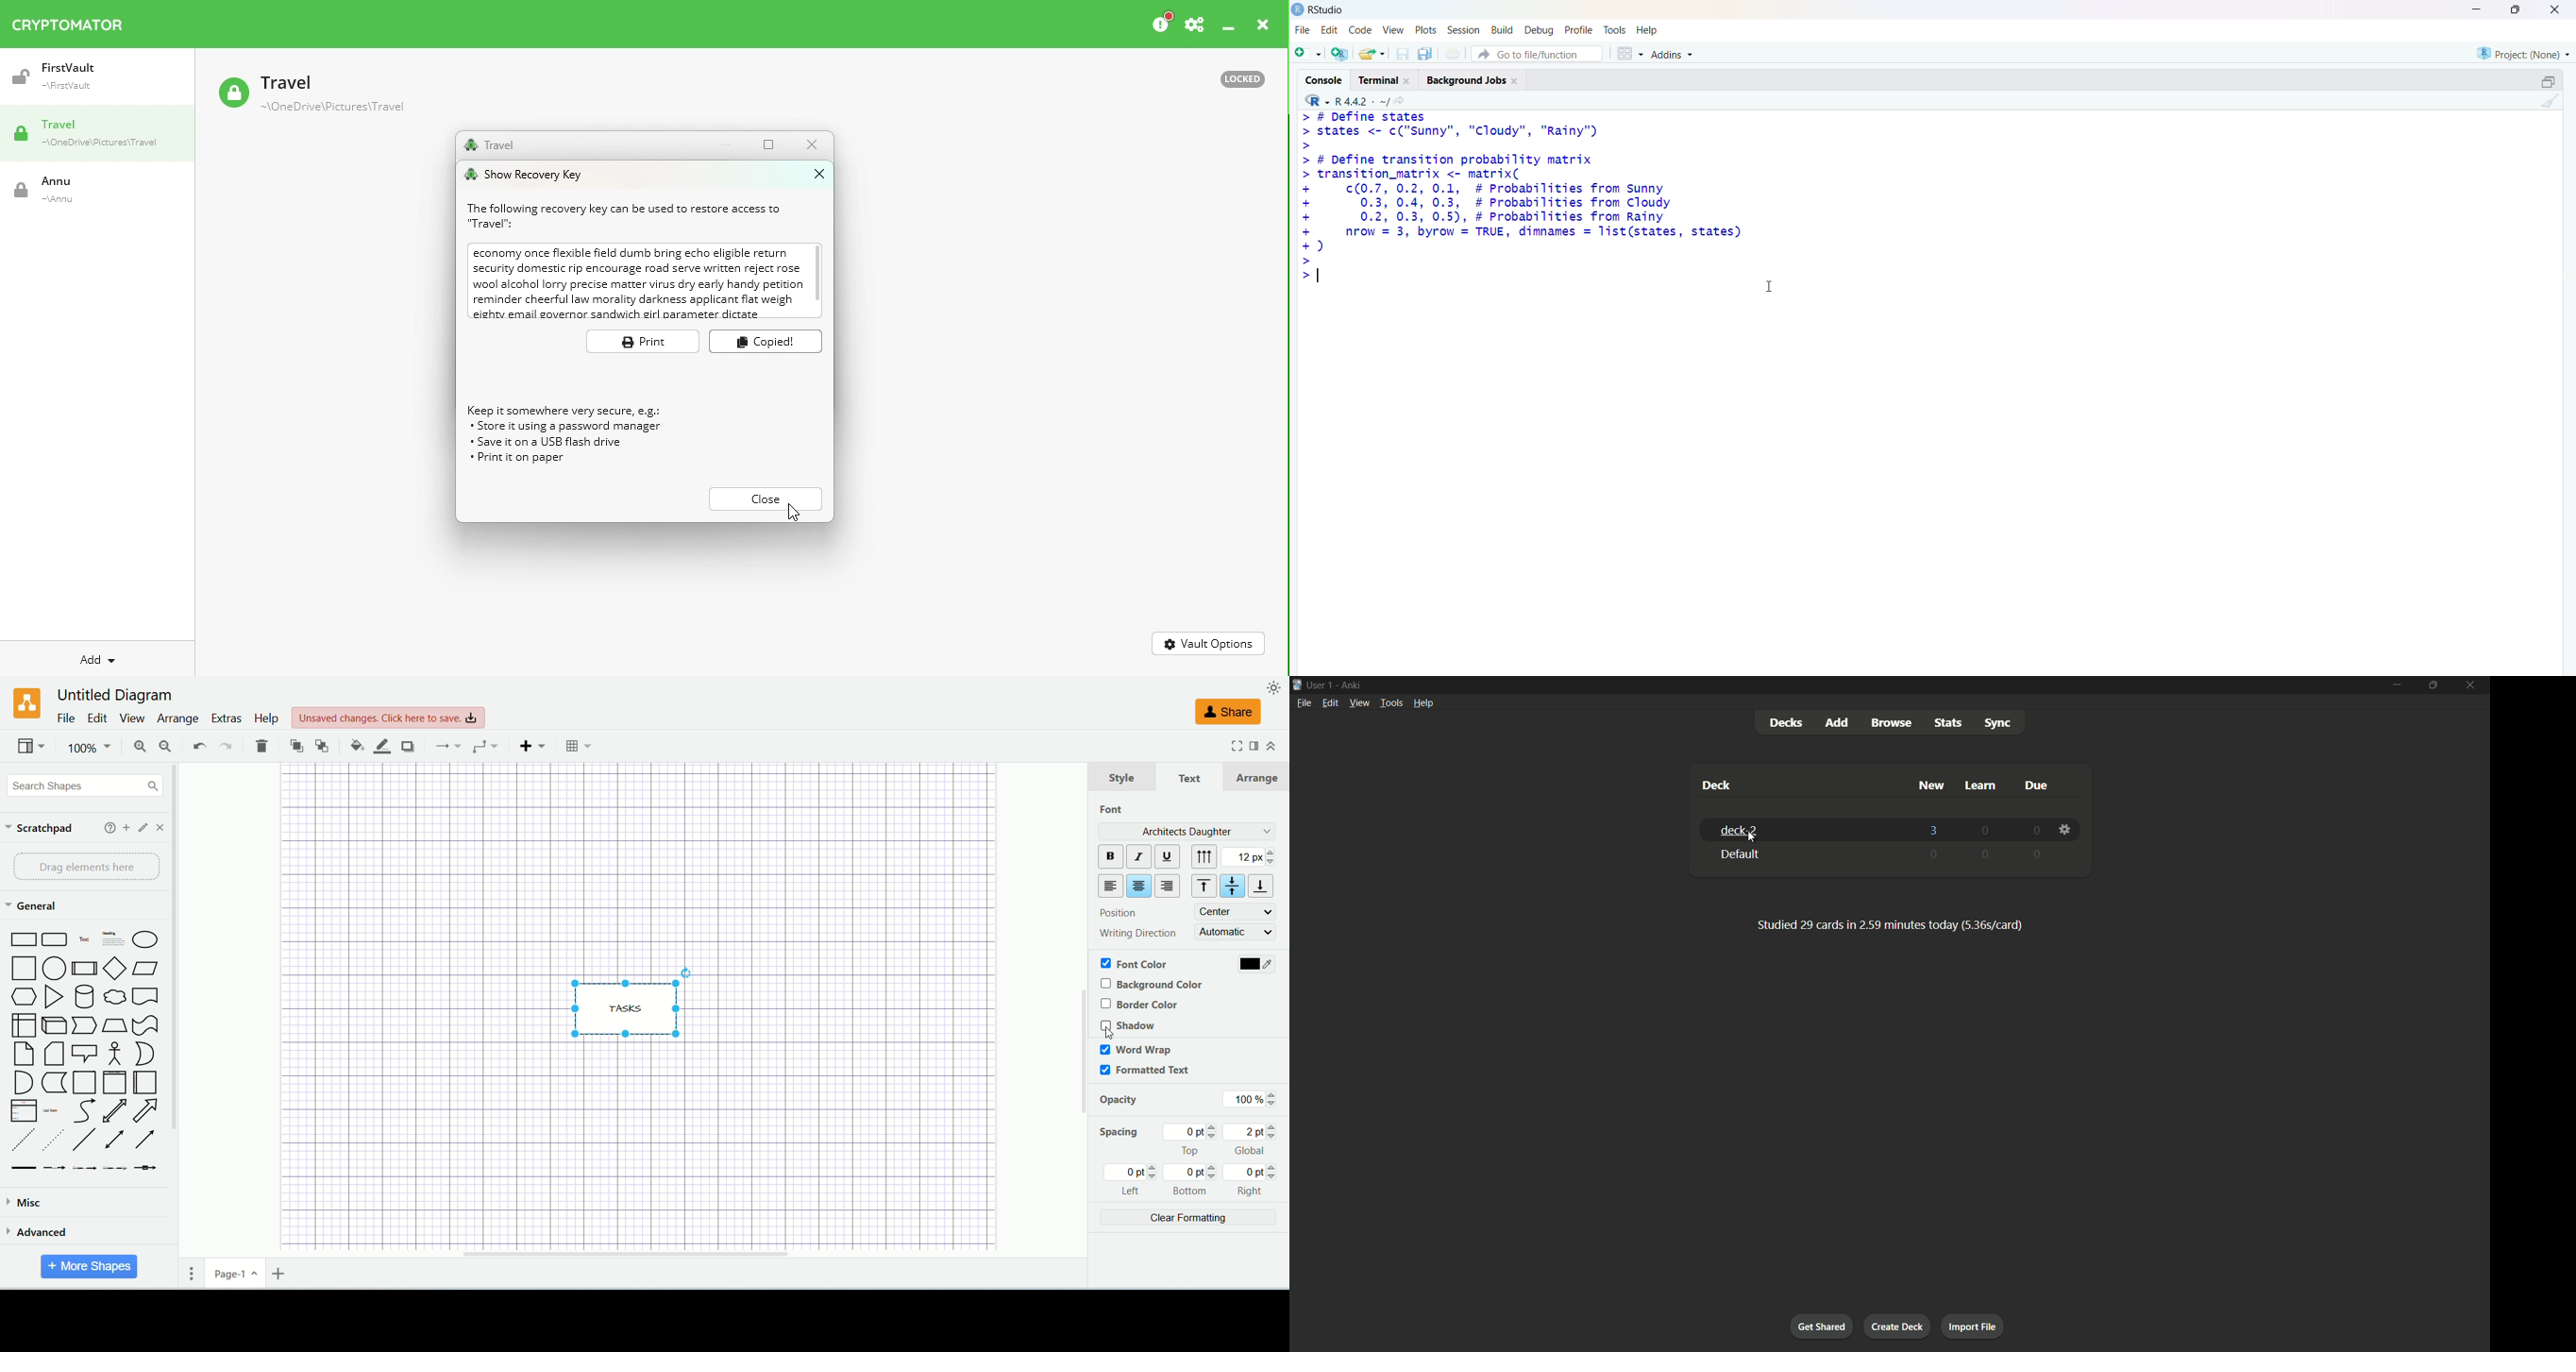 The height and width of the screenshot is (1372, 2576). I want to click on app name, so click(1352, 686).